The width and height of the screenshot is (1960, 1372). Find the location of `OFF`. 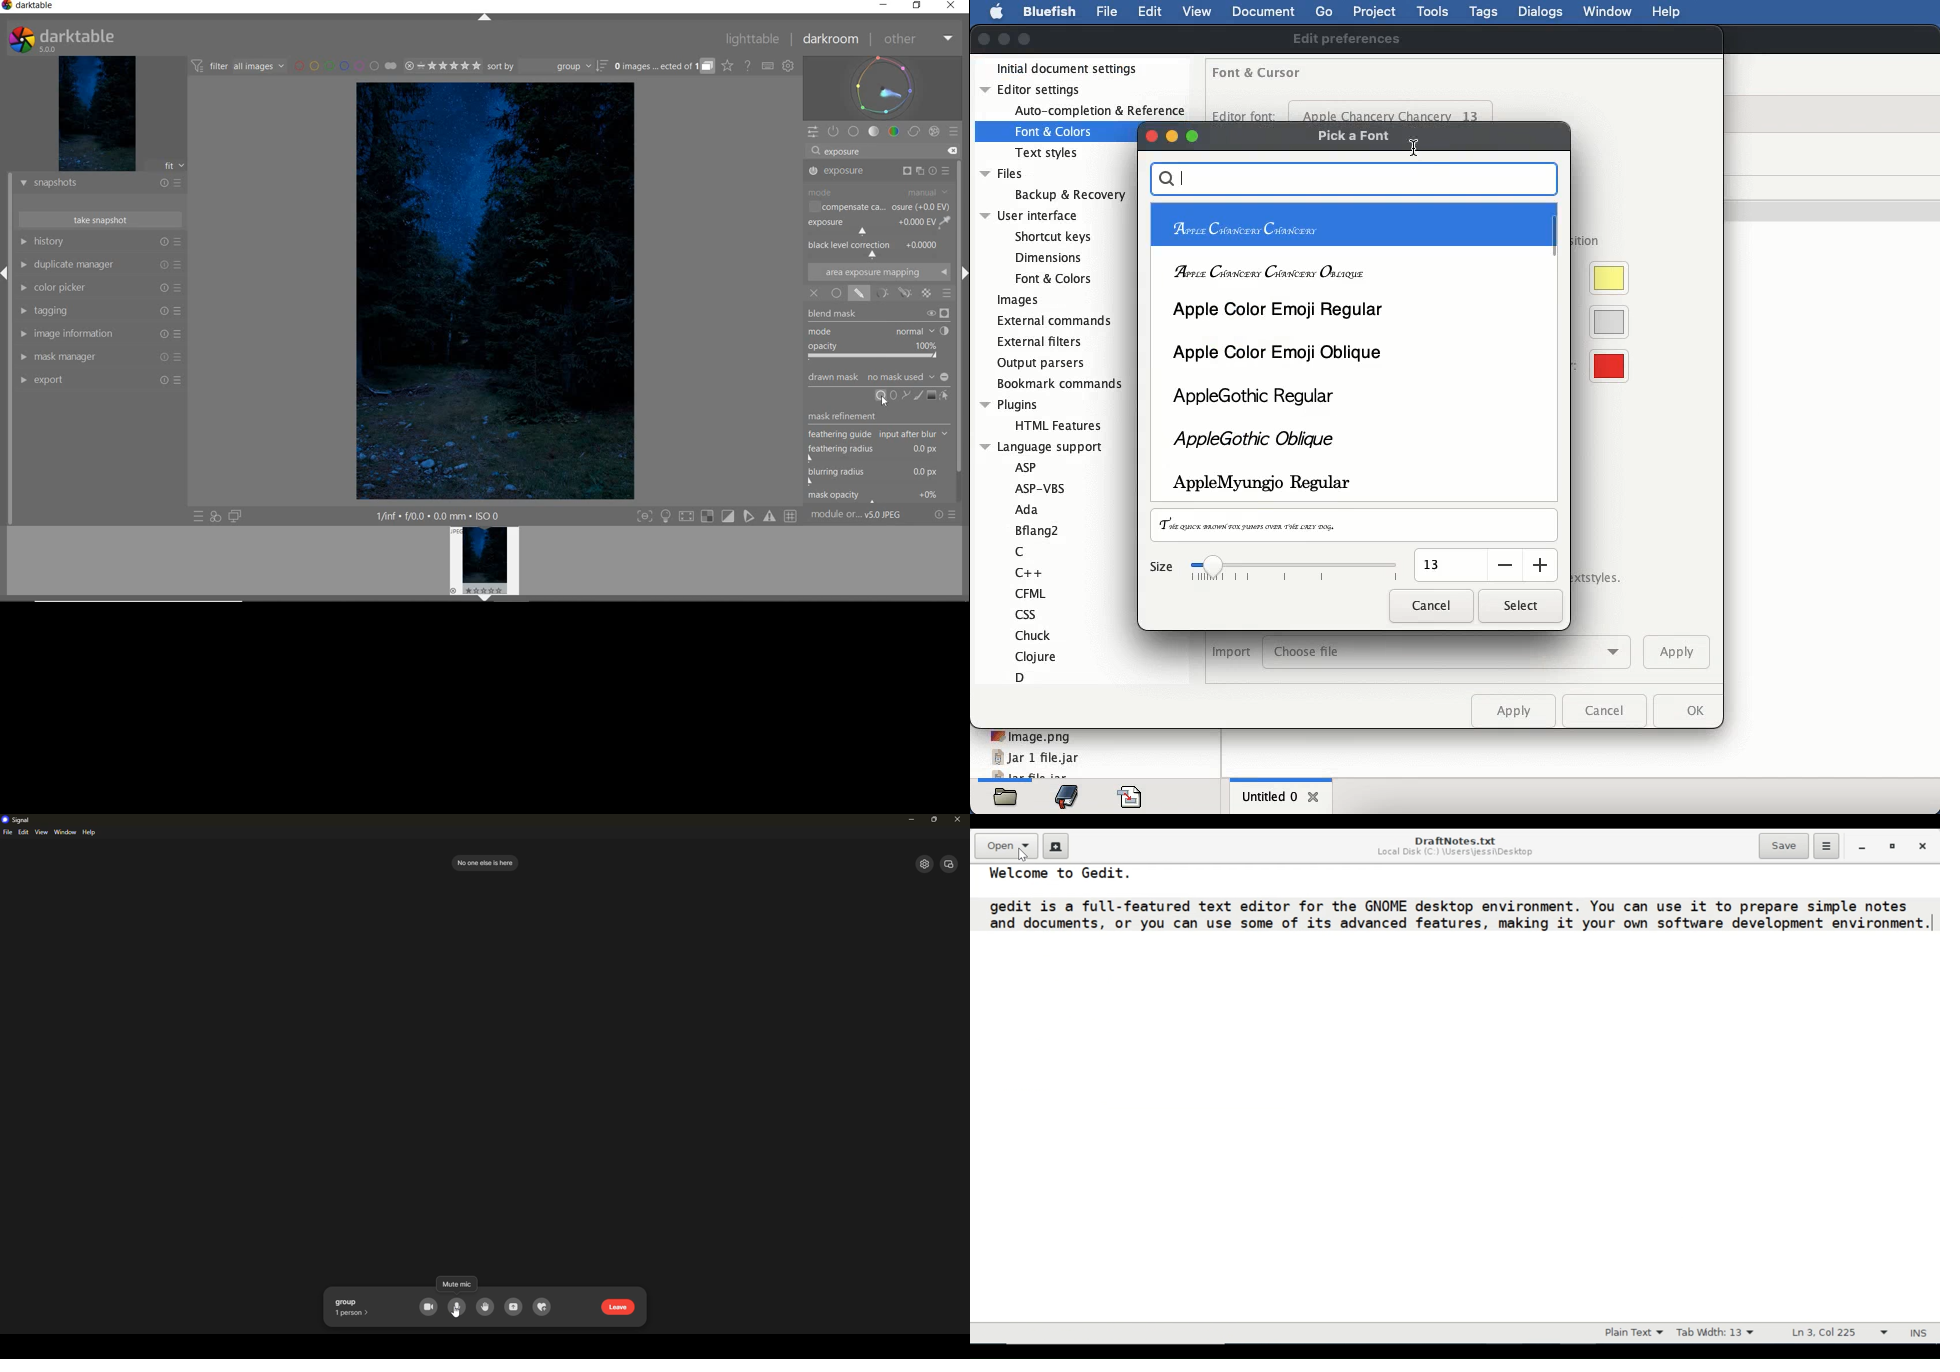

OFF is located at coordinates (815, 294).